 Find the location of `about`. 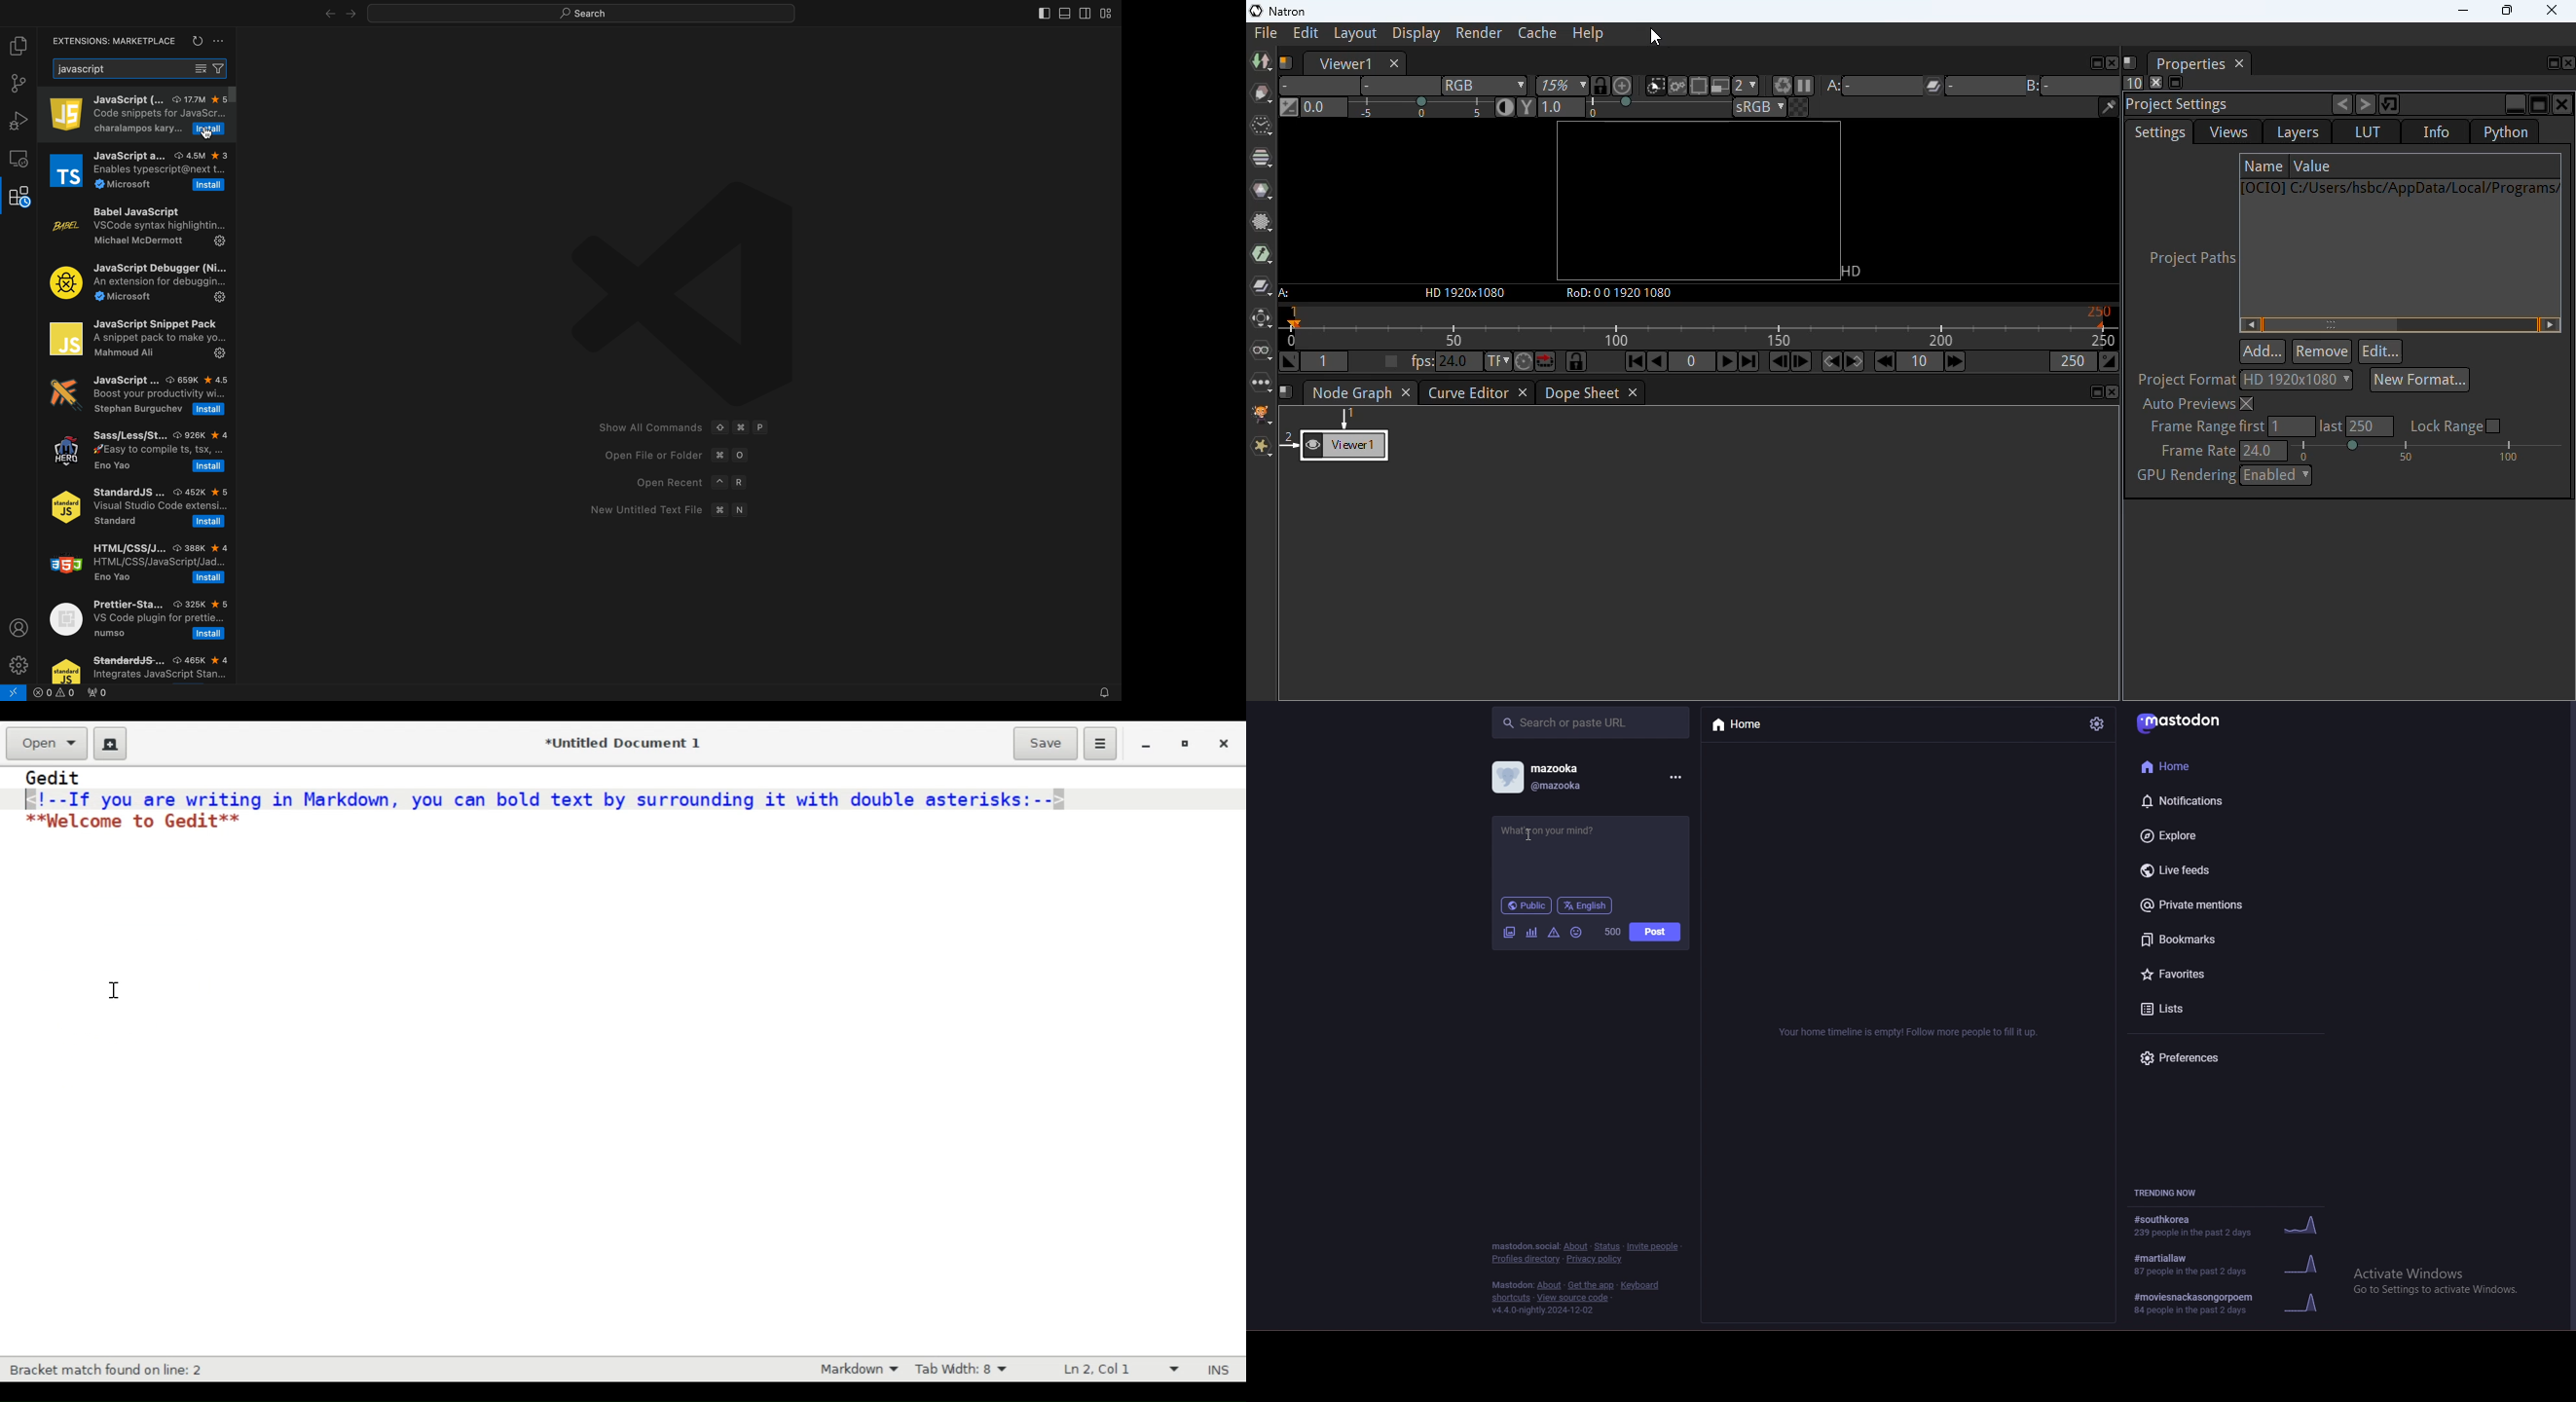

about is located at coordinates (1549, 1286).